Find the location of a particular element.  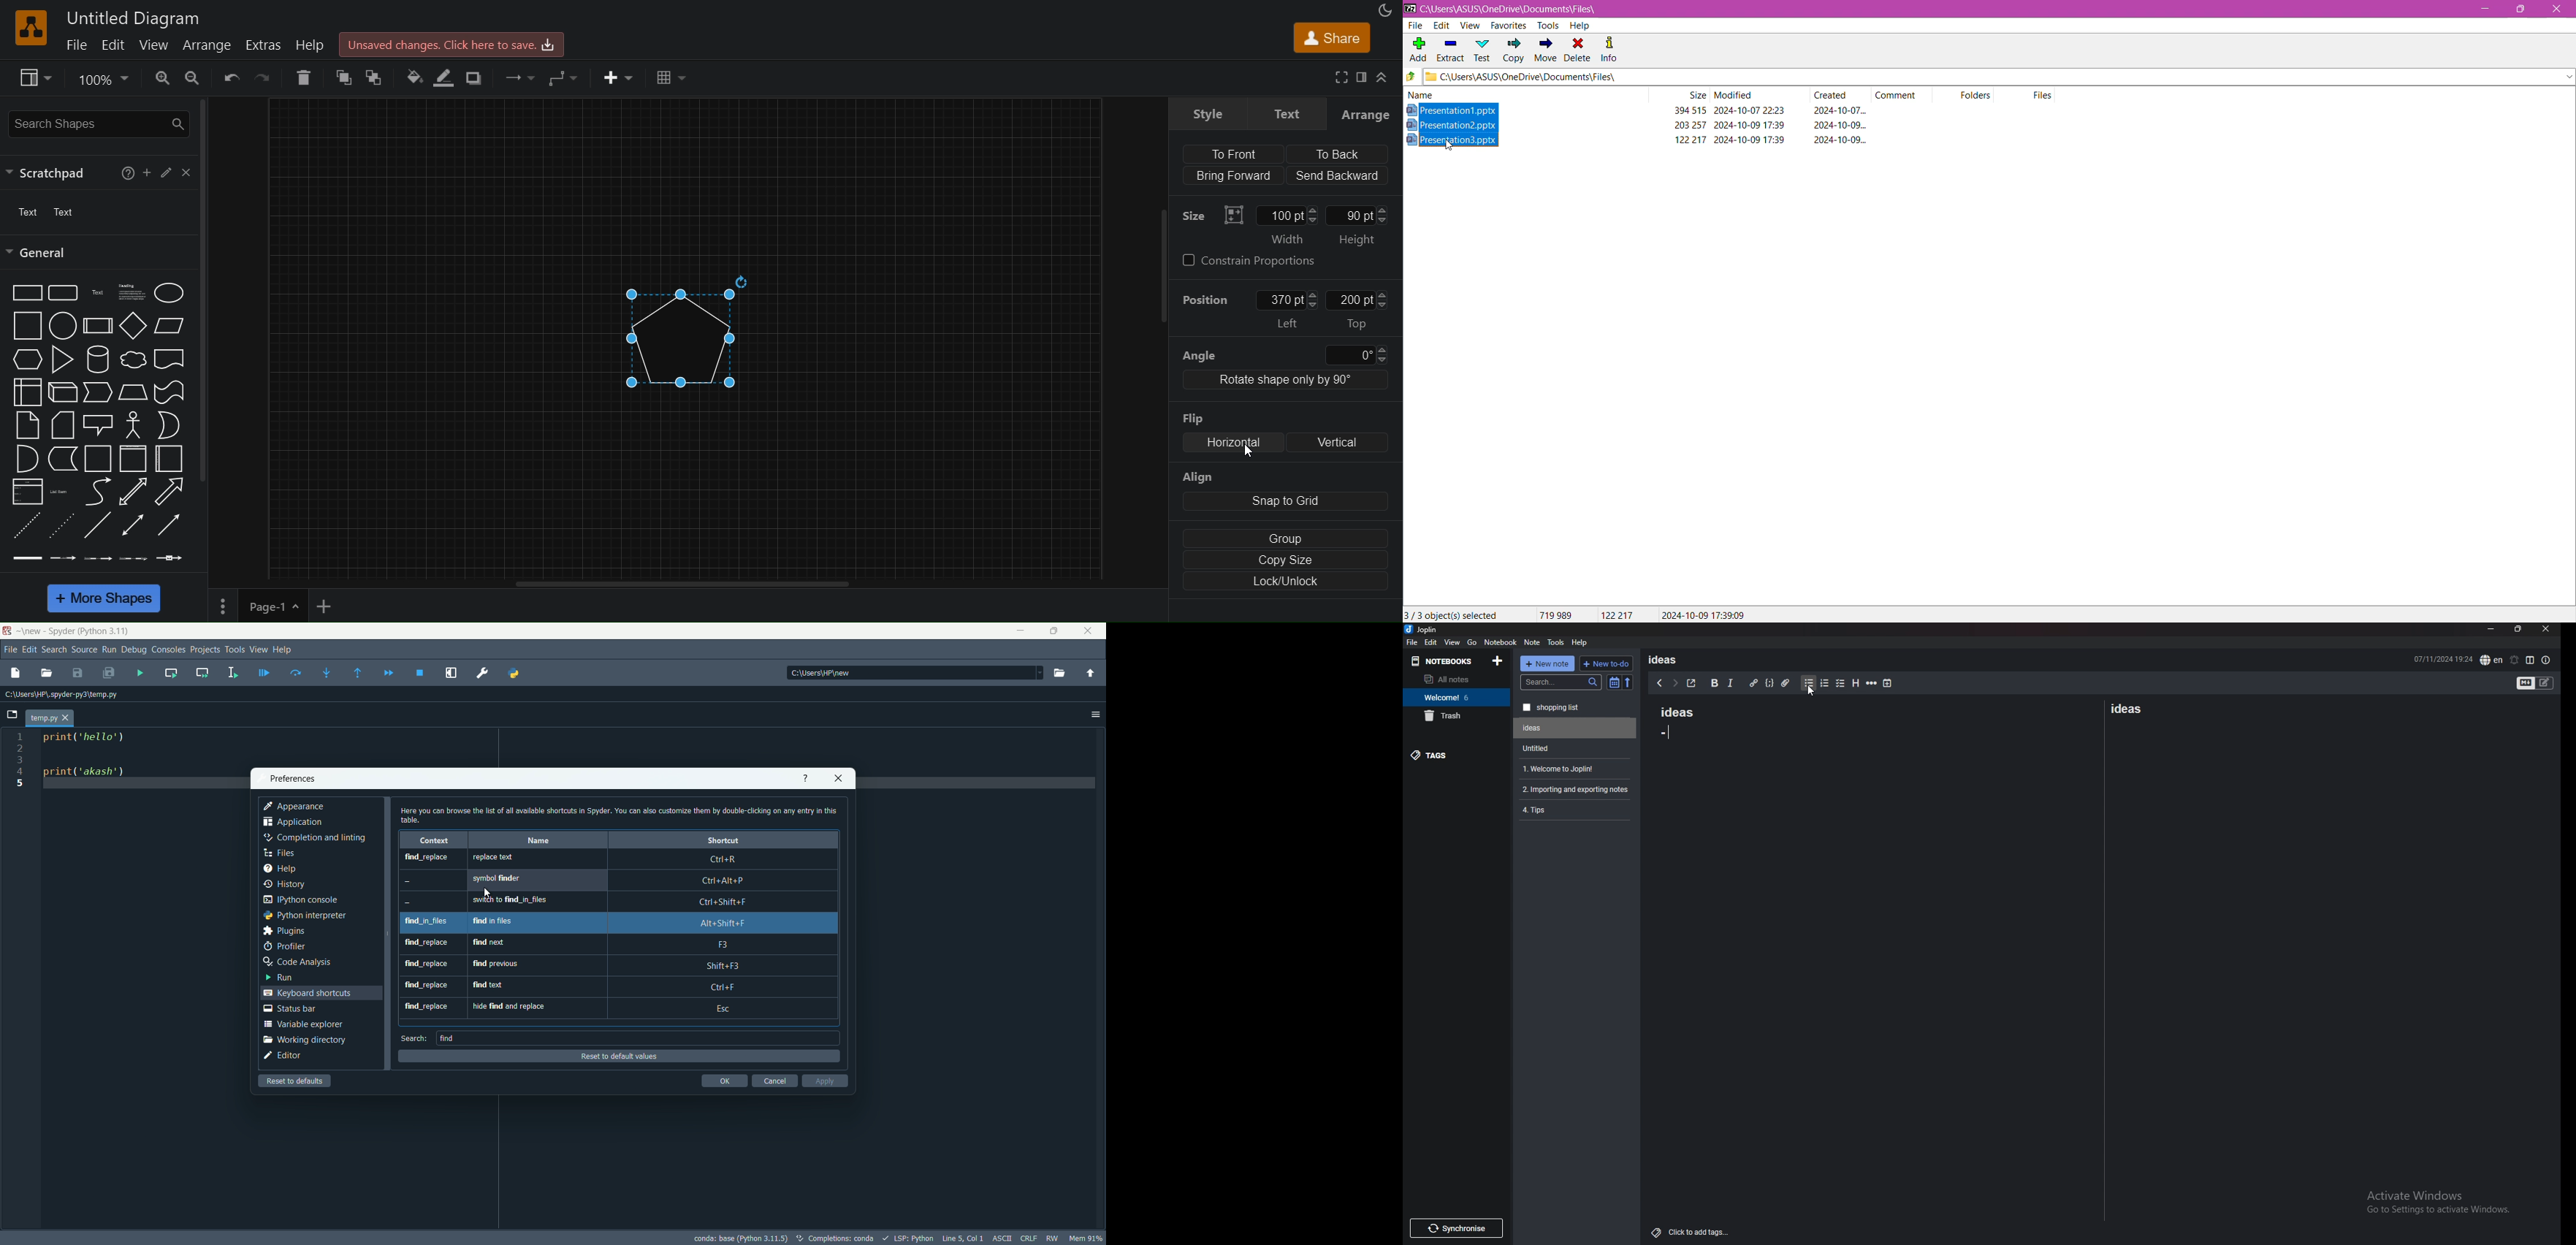

run file is located at coordinates (141, 672).